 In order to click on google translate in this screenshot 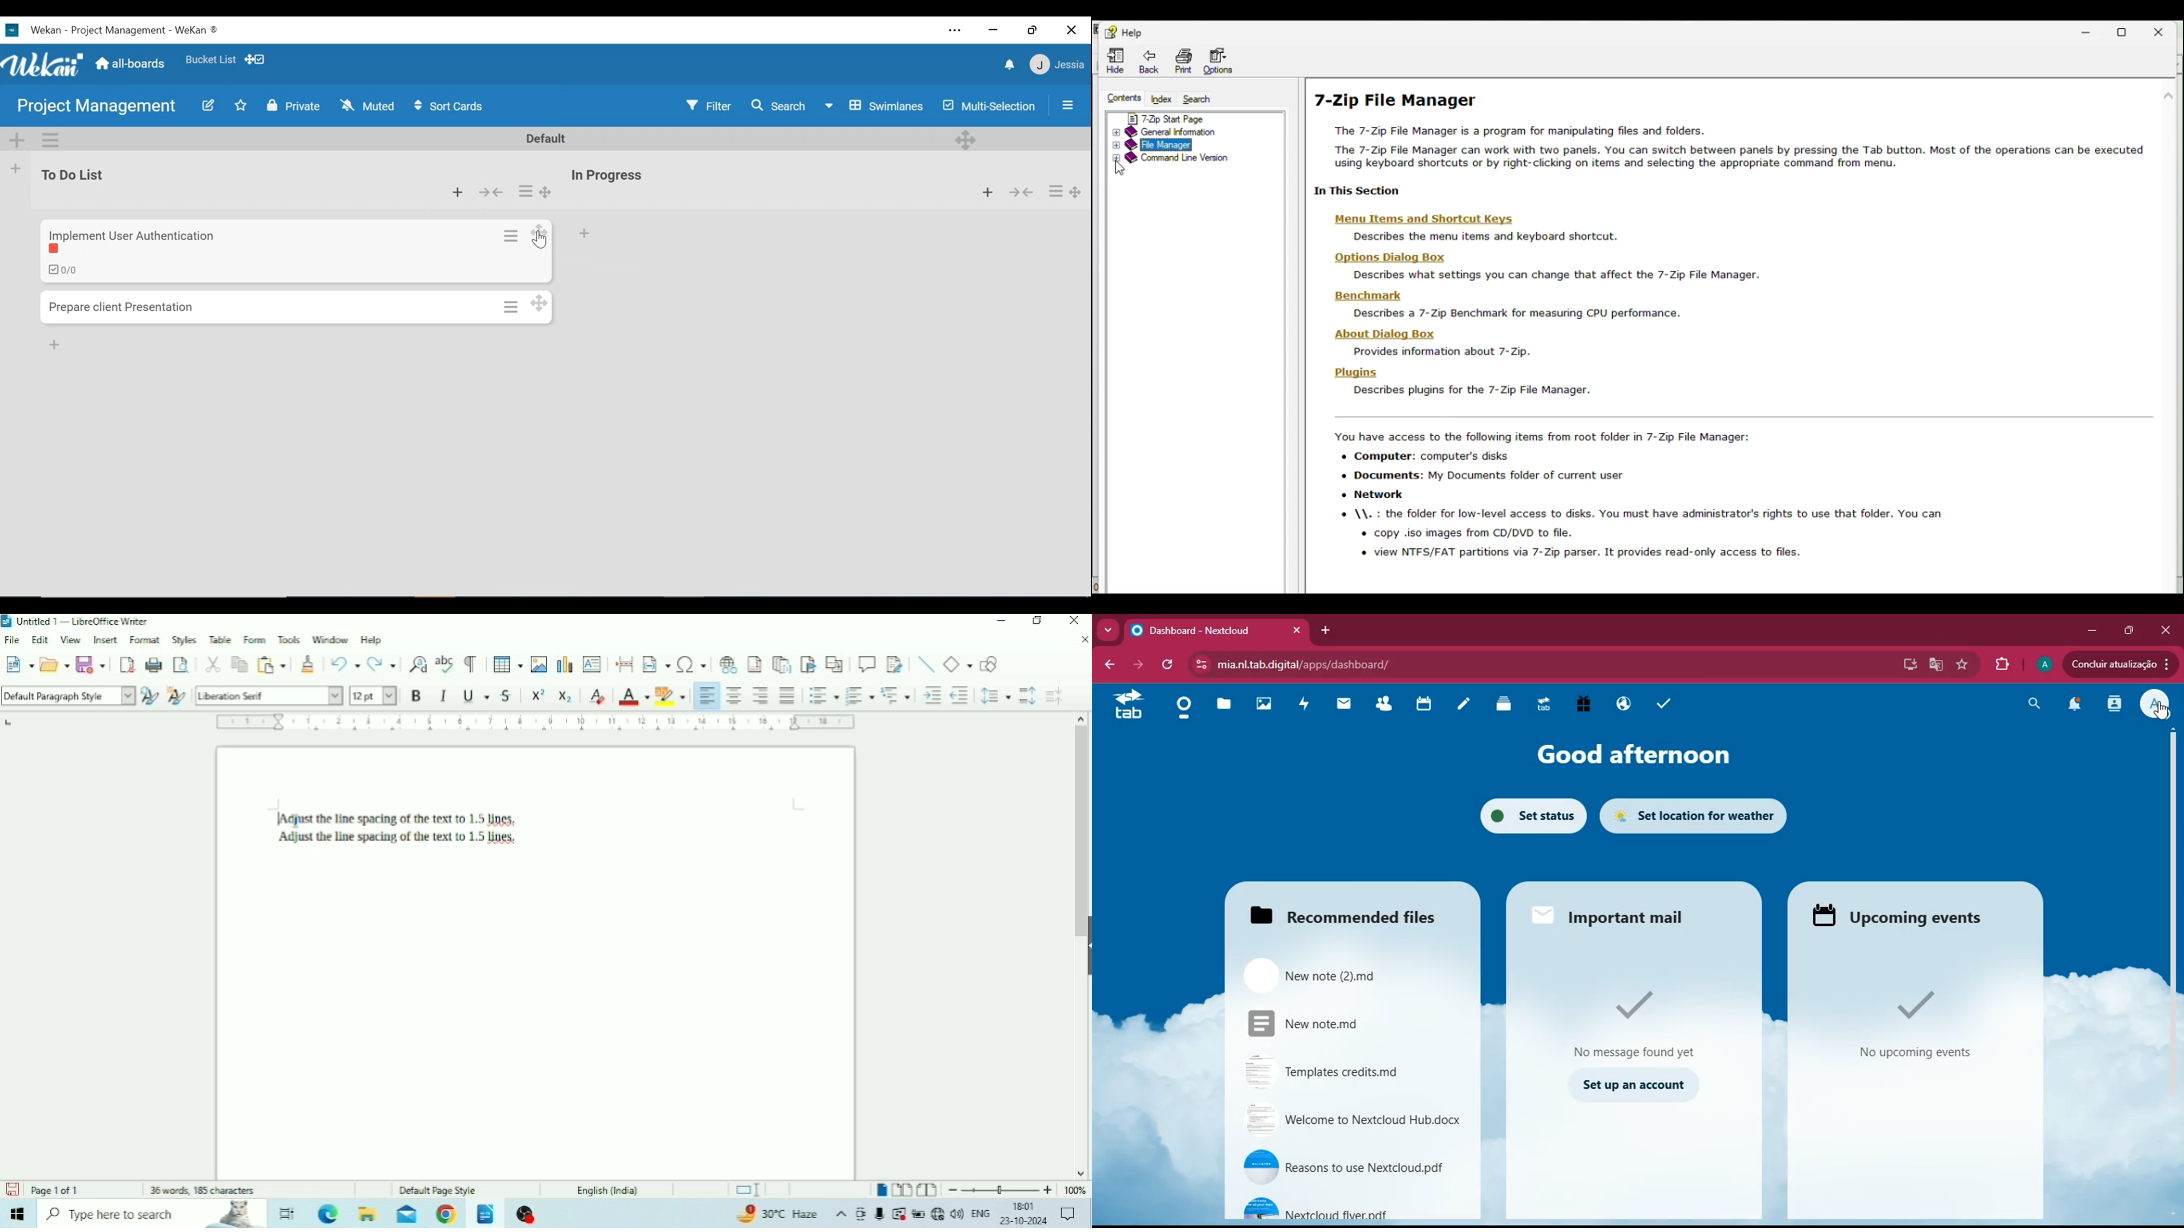, I will do `click(1935, 666)`.